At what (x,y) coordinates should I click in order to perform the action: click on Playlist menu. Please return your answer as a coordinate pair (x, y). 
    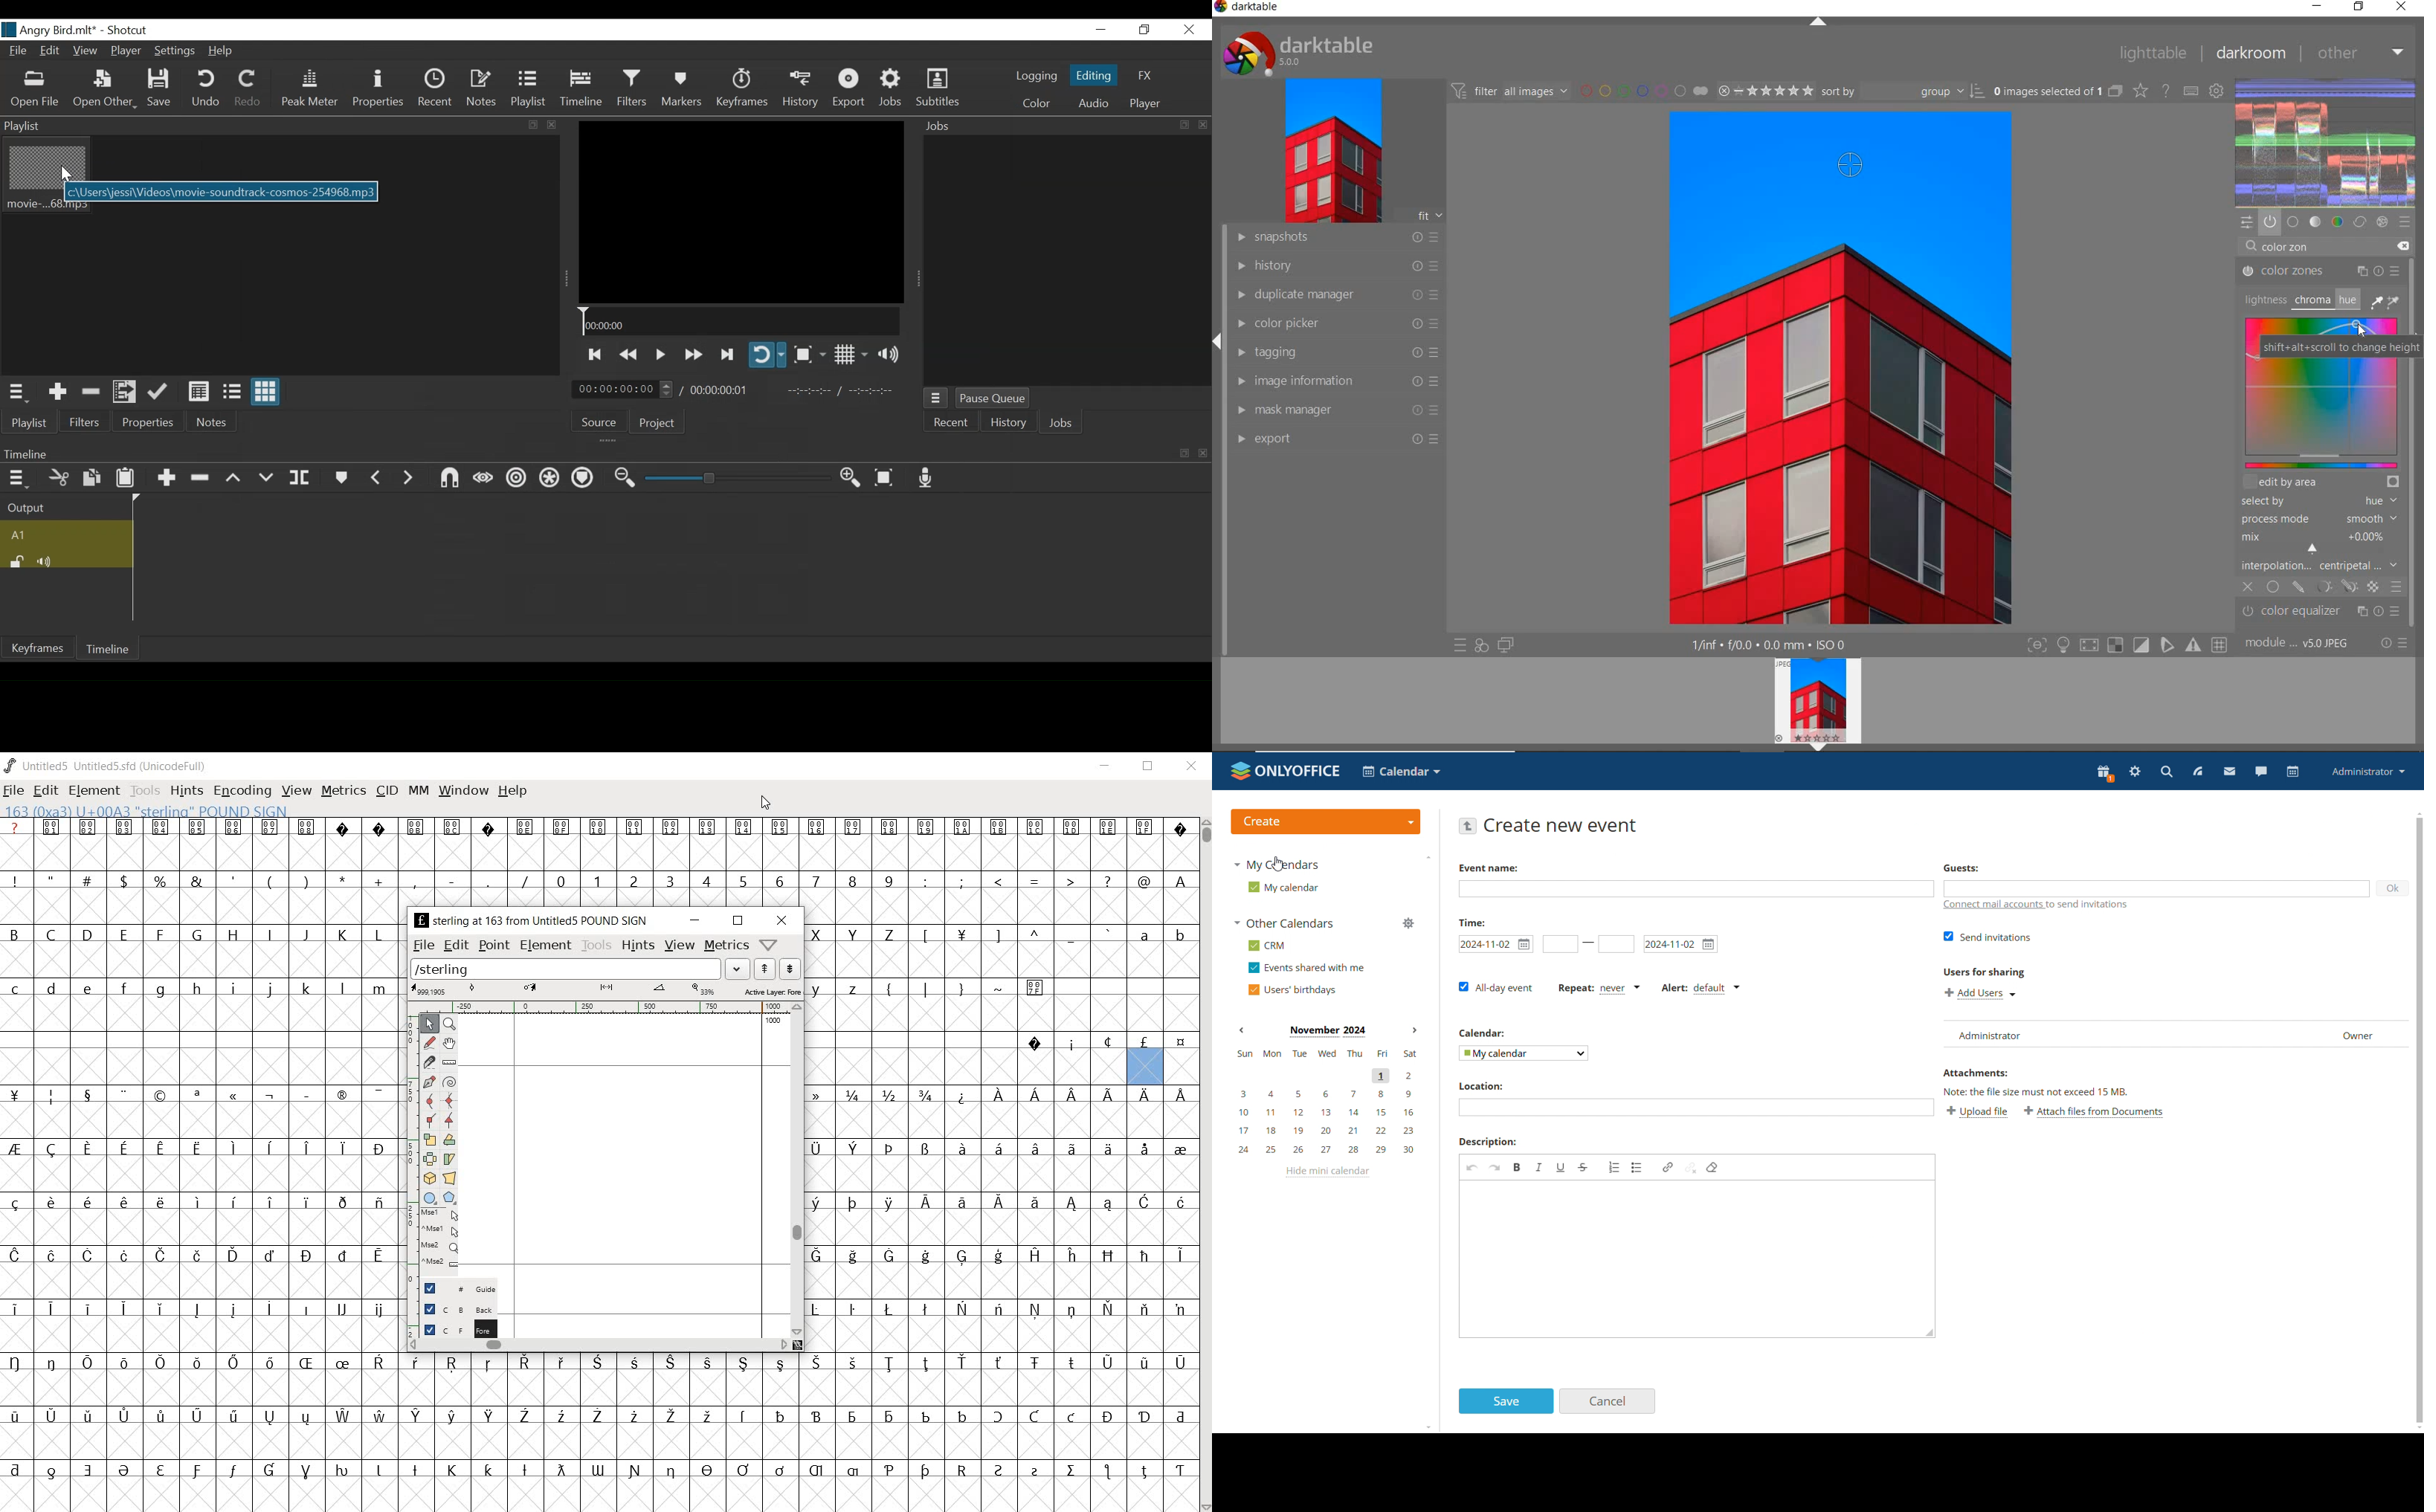
    Looking at the image, I should click on (29, 422).